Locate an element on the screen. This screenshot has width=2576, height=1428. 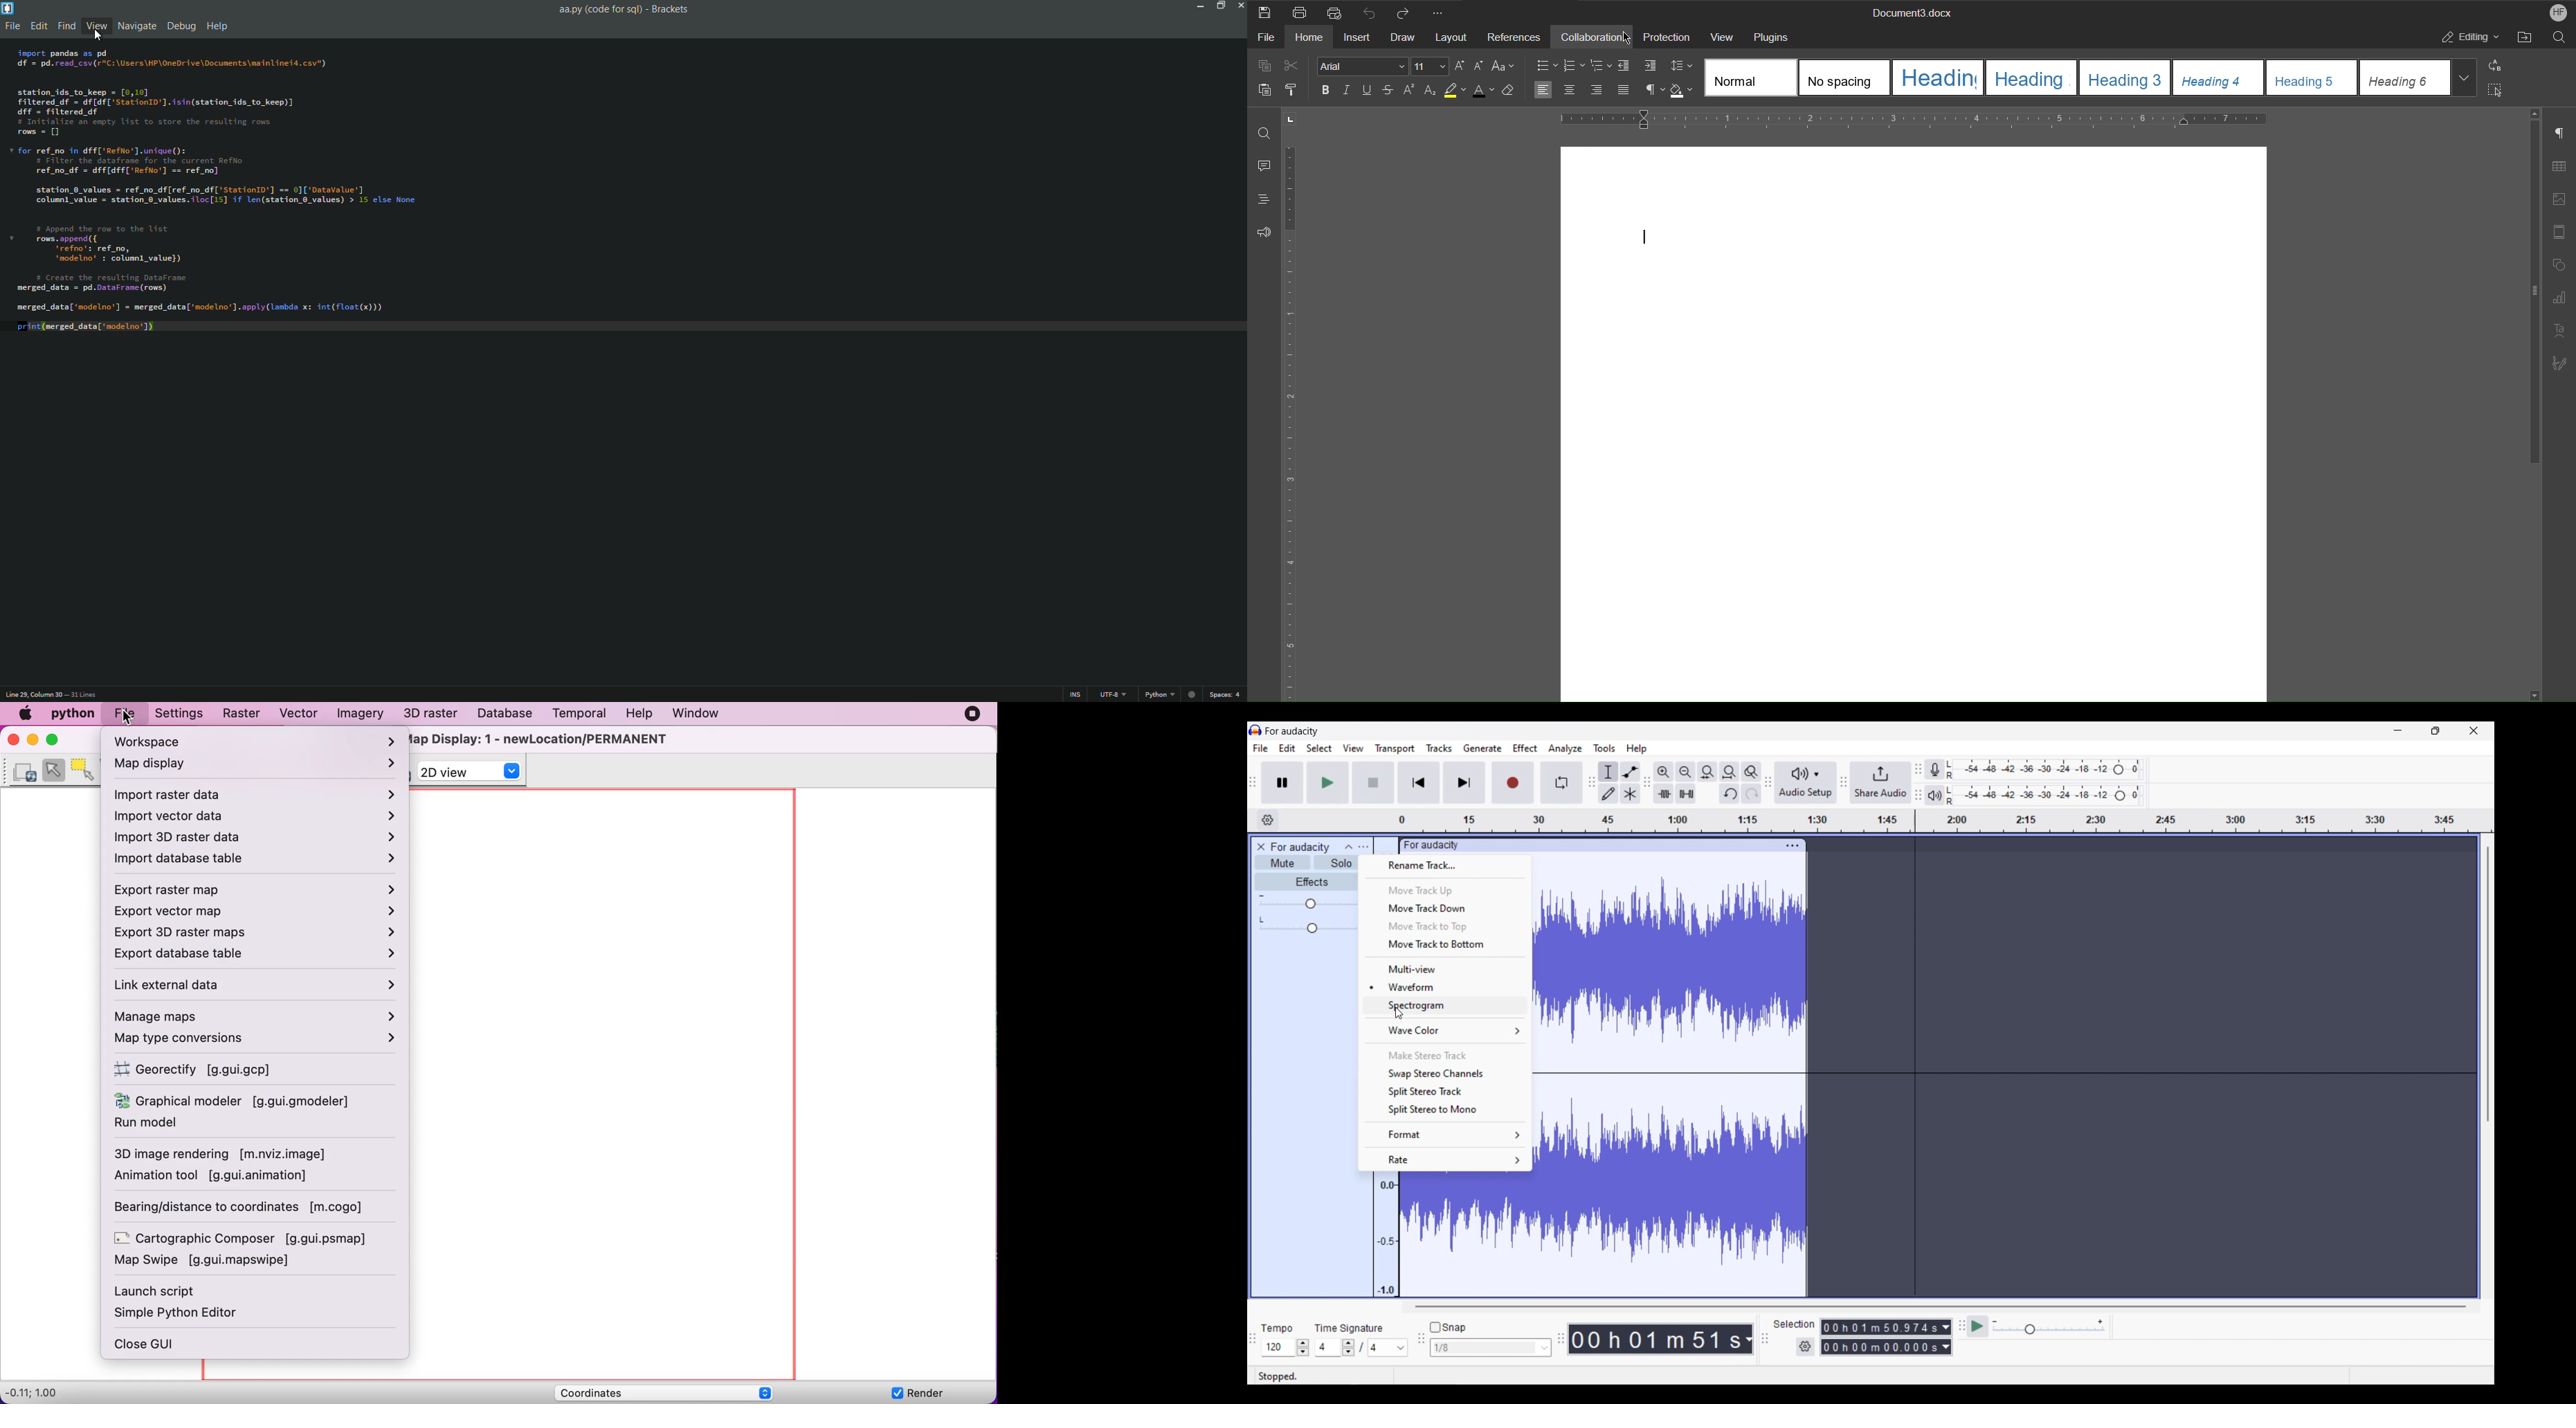
Heading 6 is located at coordinates (2403, 78).